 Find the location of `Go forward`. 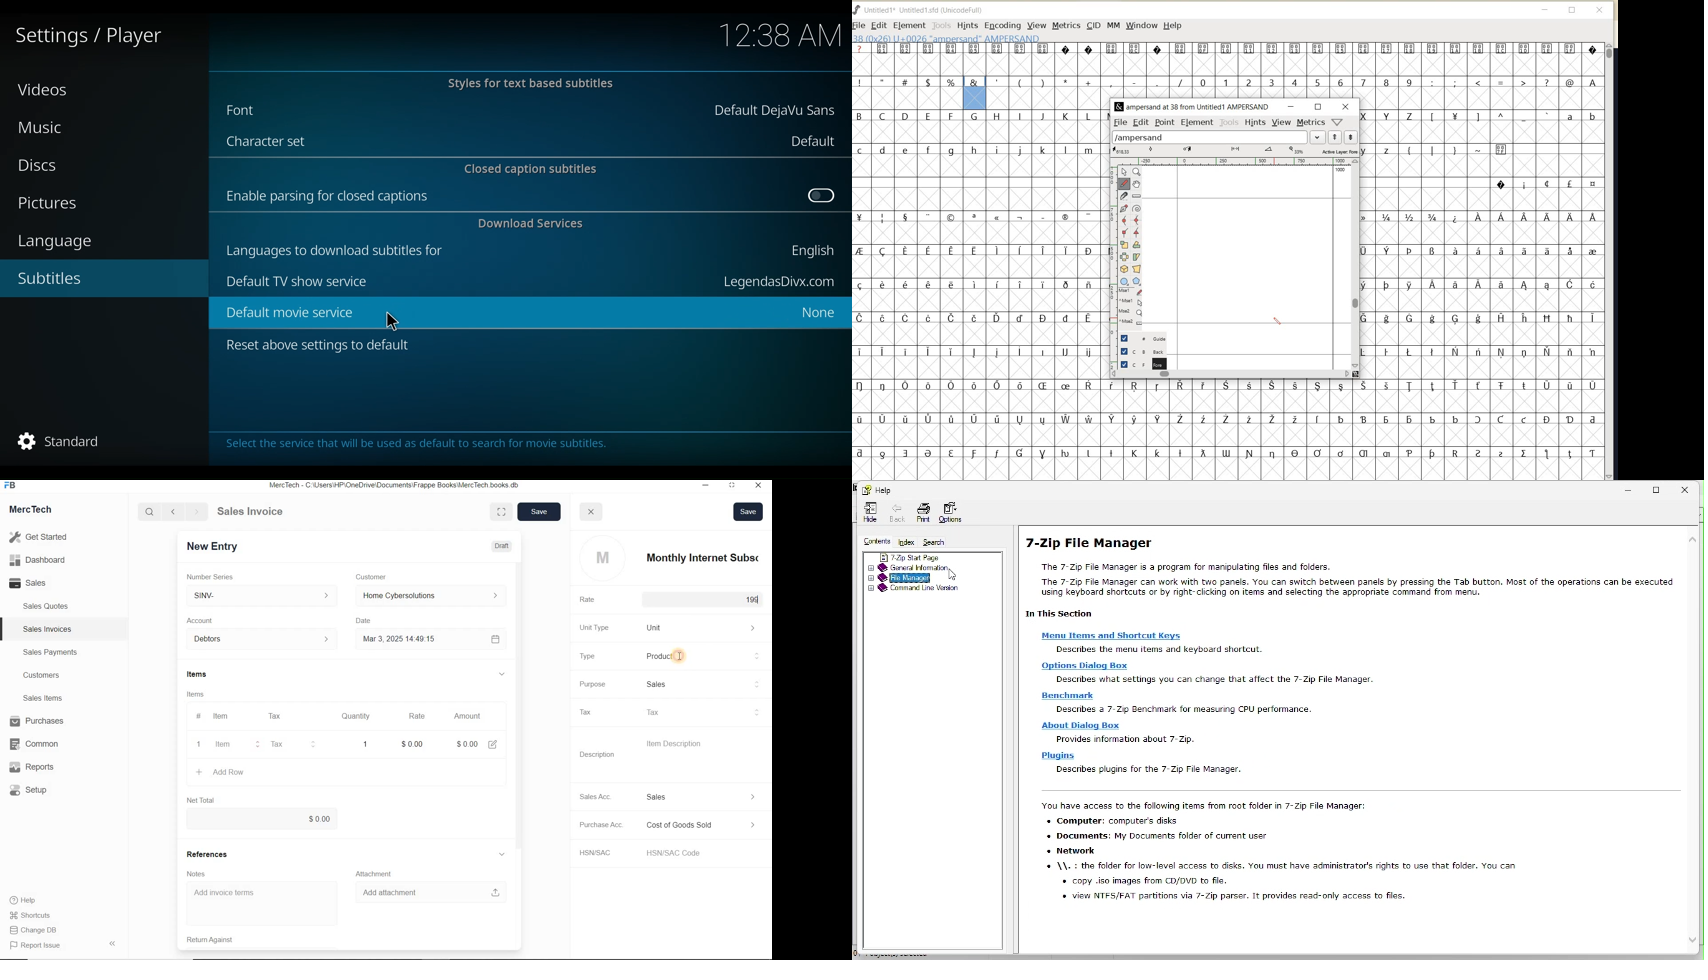

Go forward is located at coordinates (196, 512).